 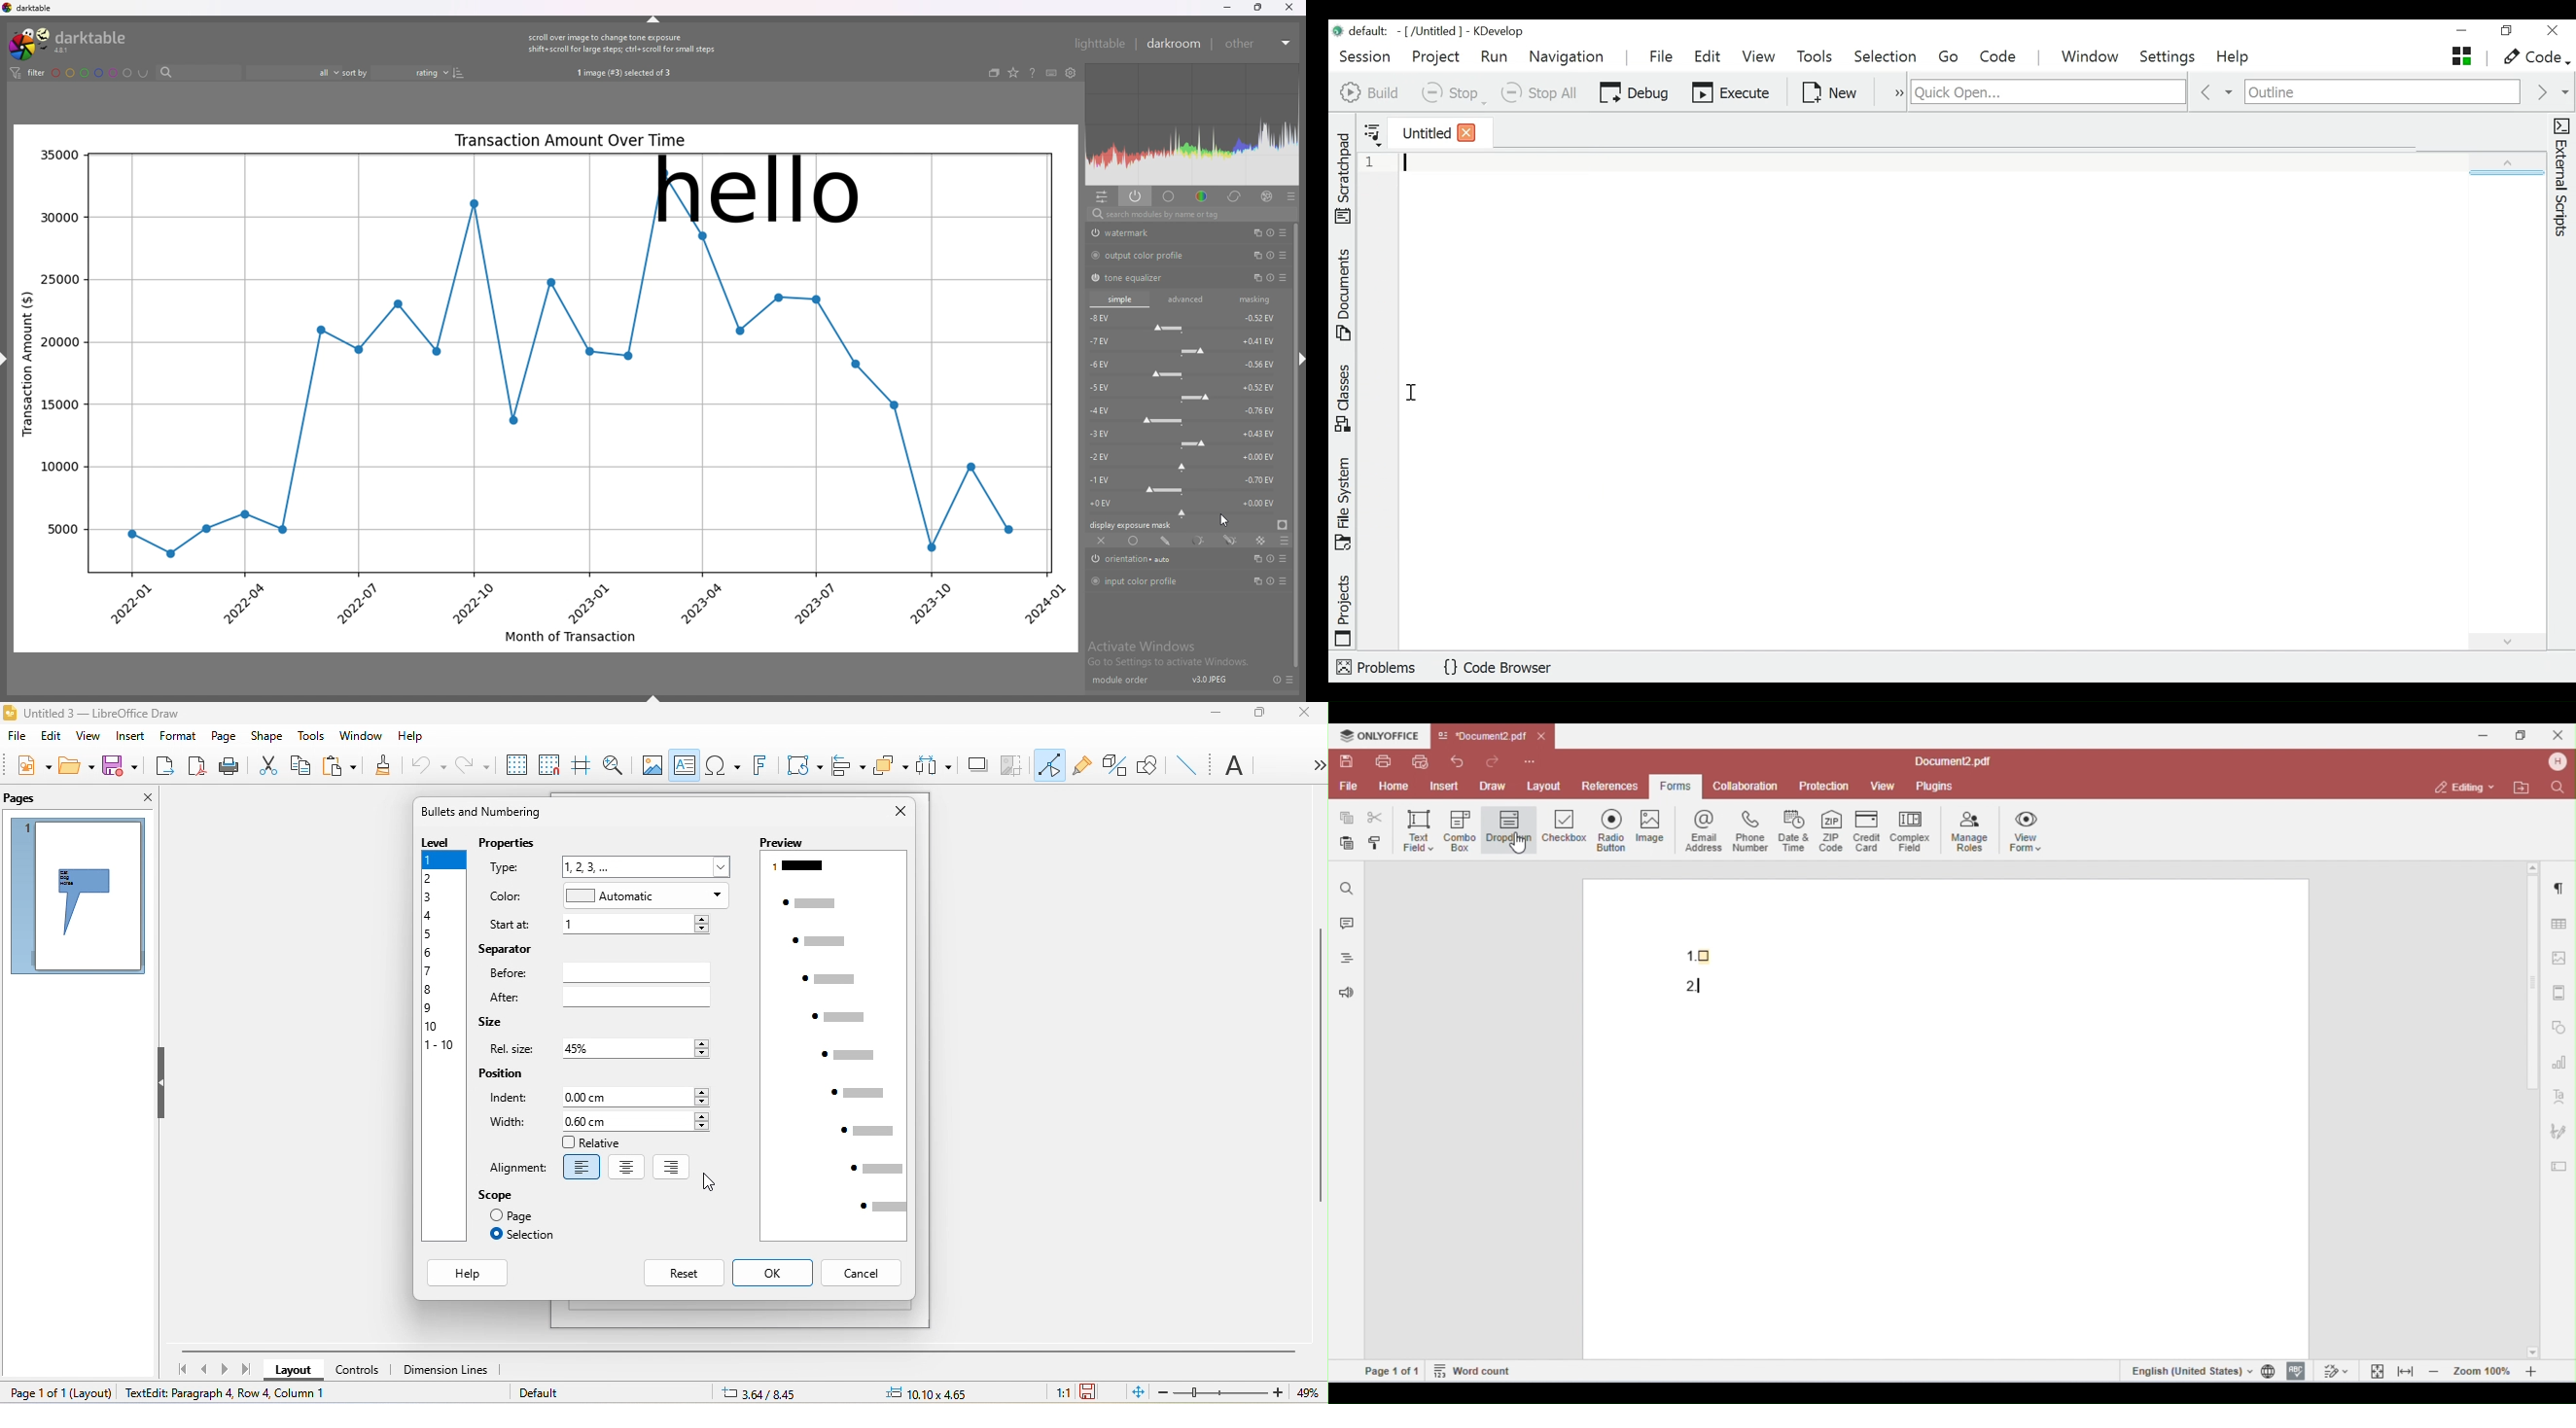 What do you see at coordinates (27, 765) in the screenshot?
I see `new` at bounding box center [27, 765].